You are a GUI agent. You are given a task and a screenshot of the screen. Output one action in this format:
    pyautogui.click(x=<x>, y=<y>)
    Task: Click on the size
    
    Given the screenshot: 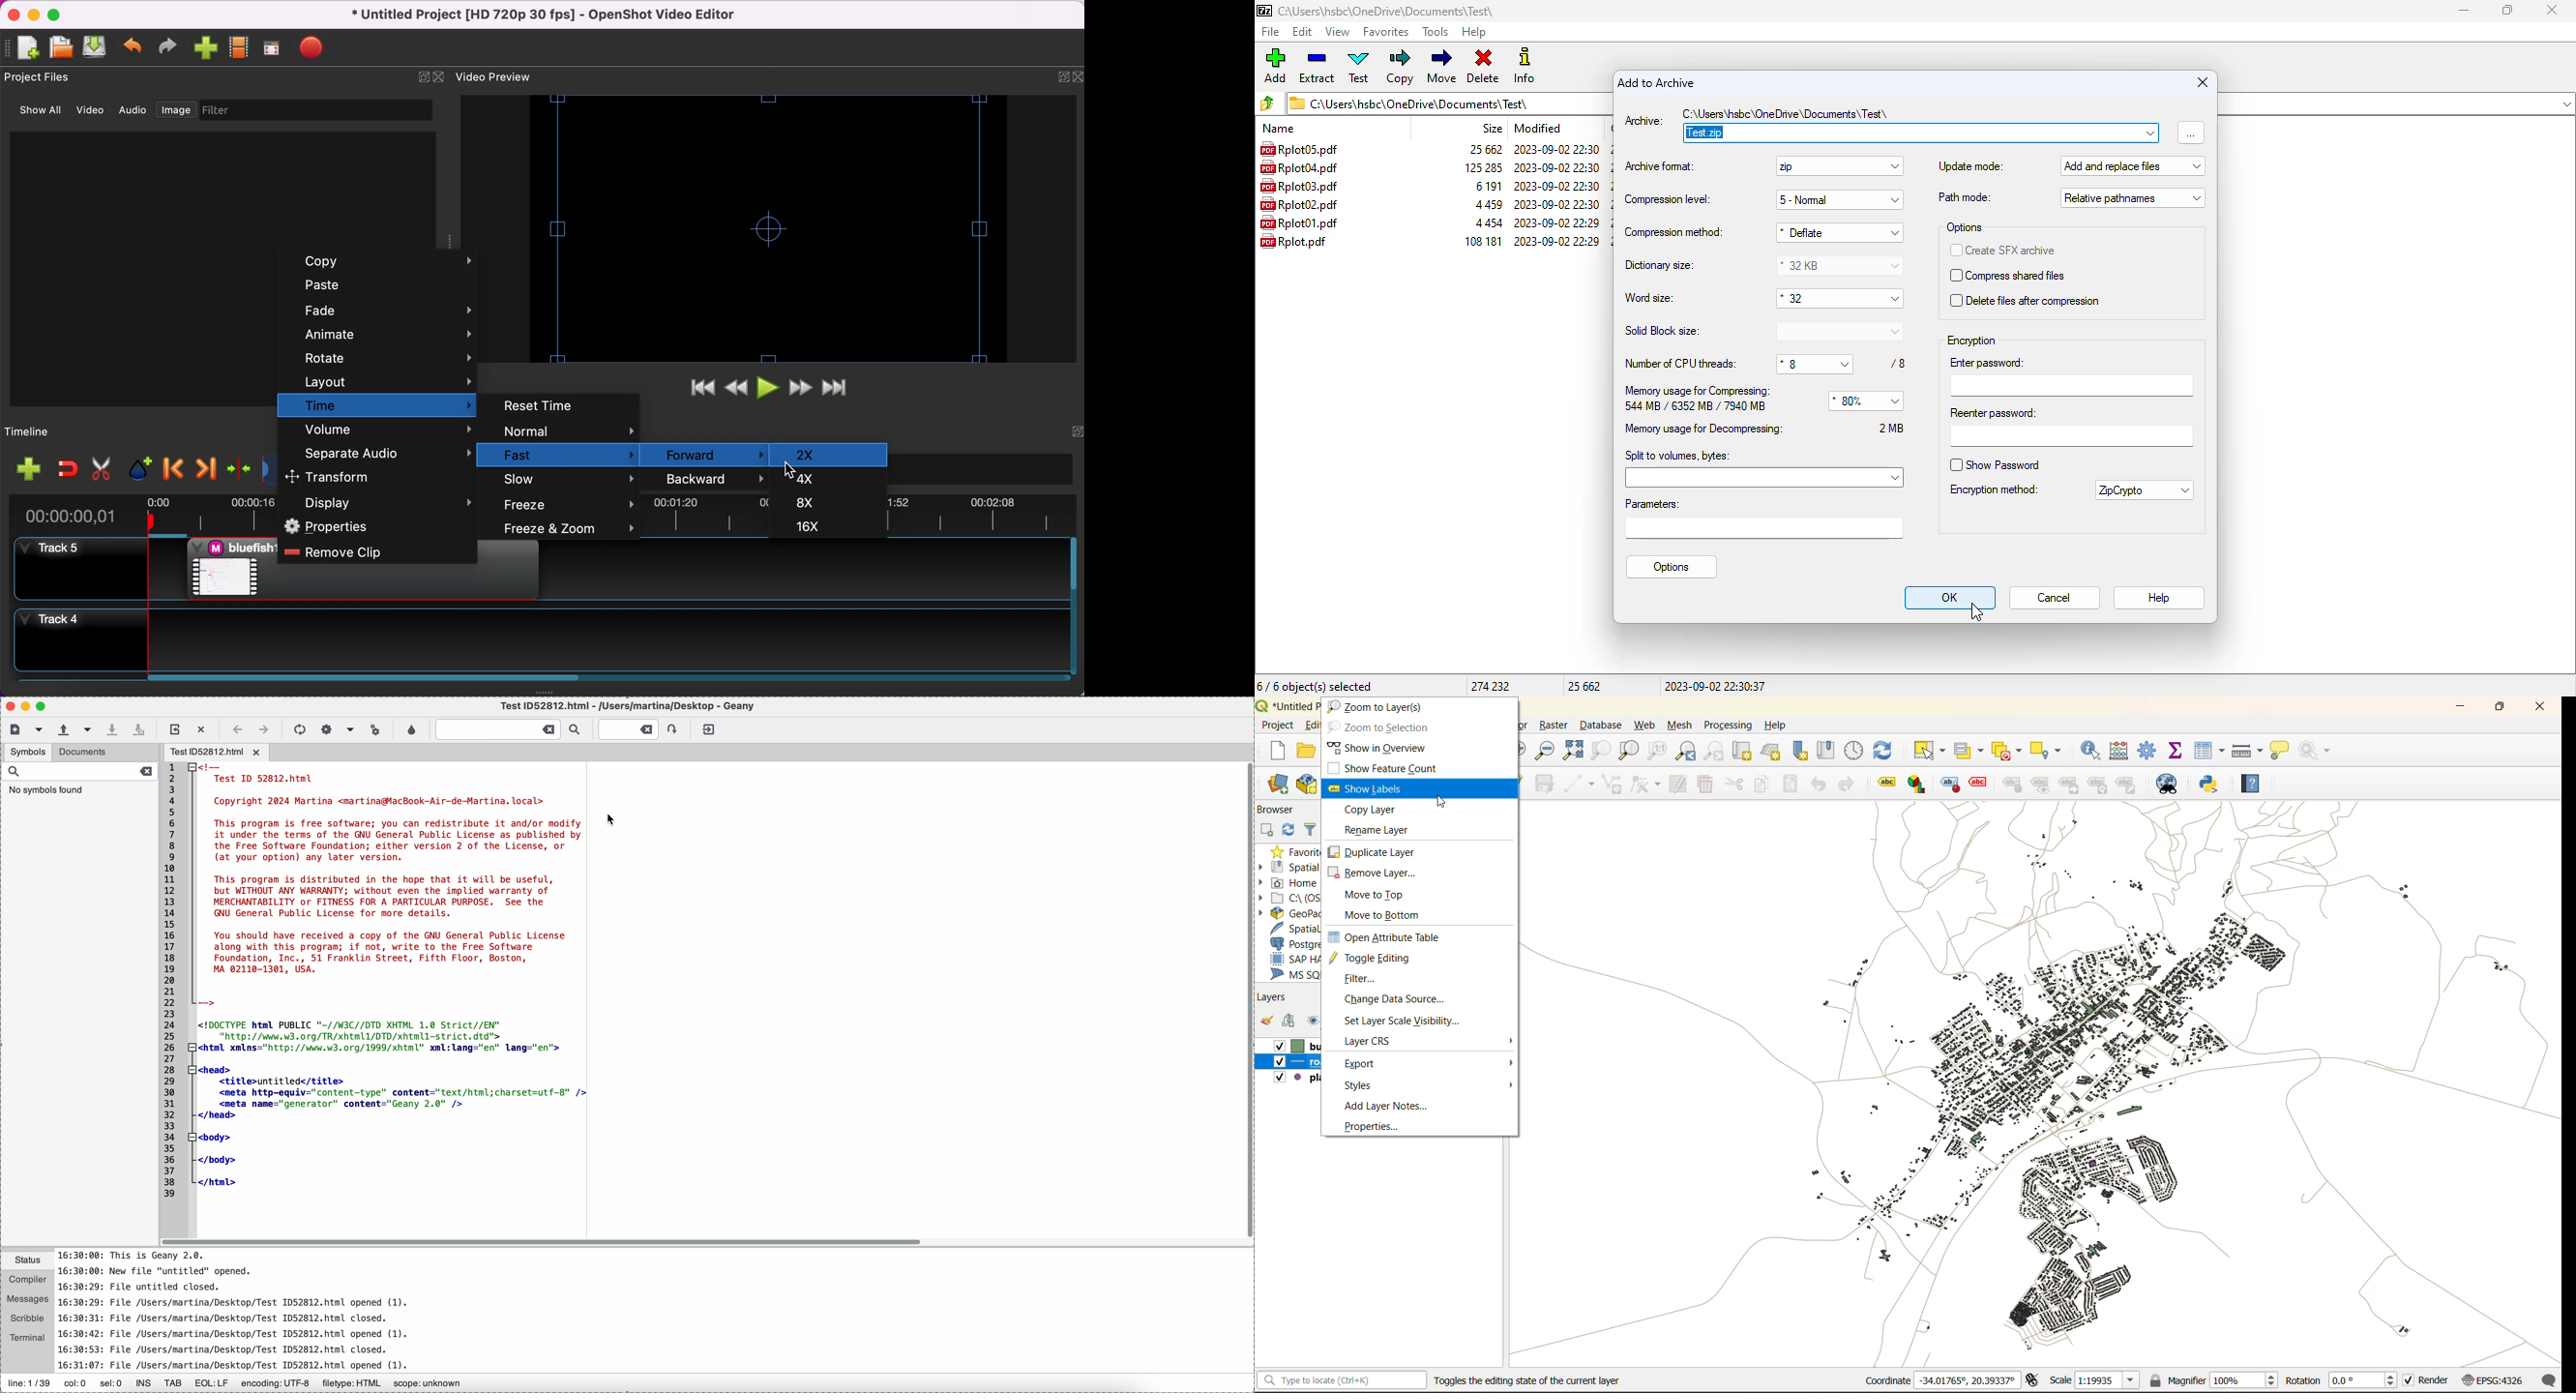 What is the action you would take?
    pyautogui.click(x=1493, y=128)
    